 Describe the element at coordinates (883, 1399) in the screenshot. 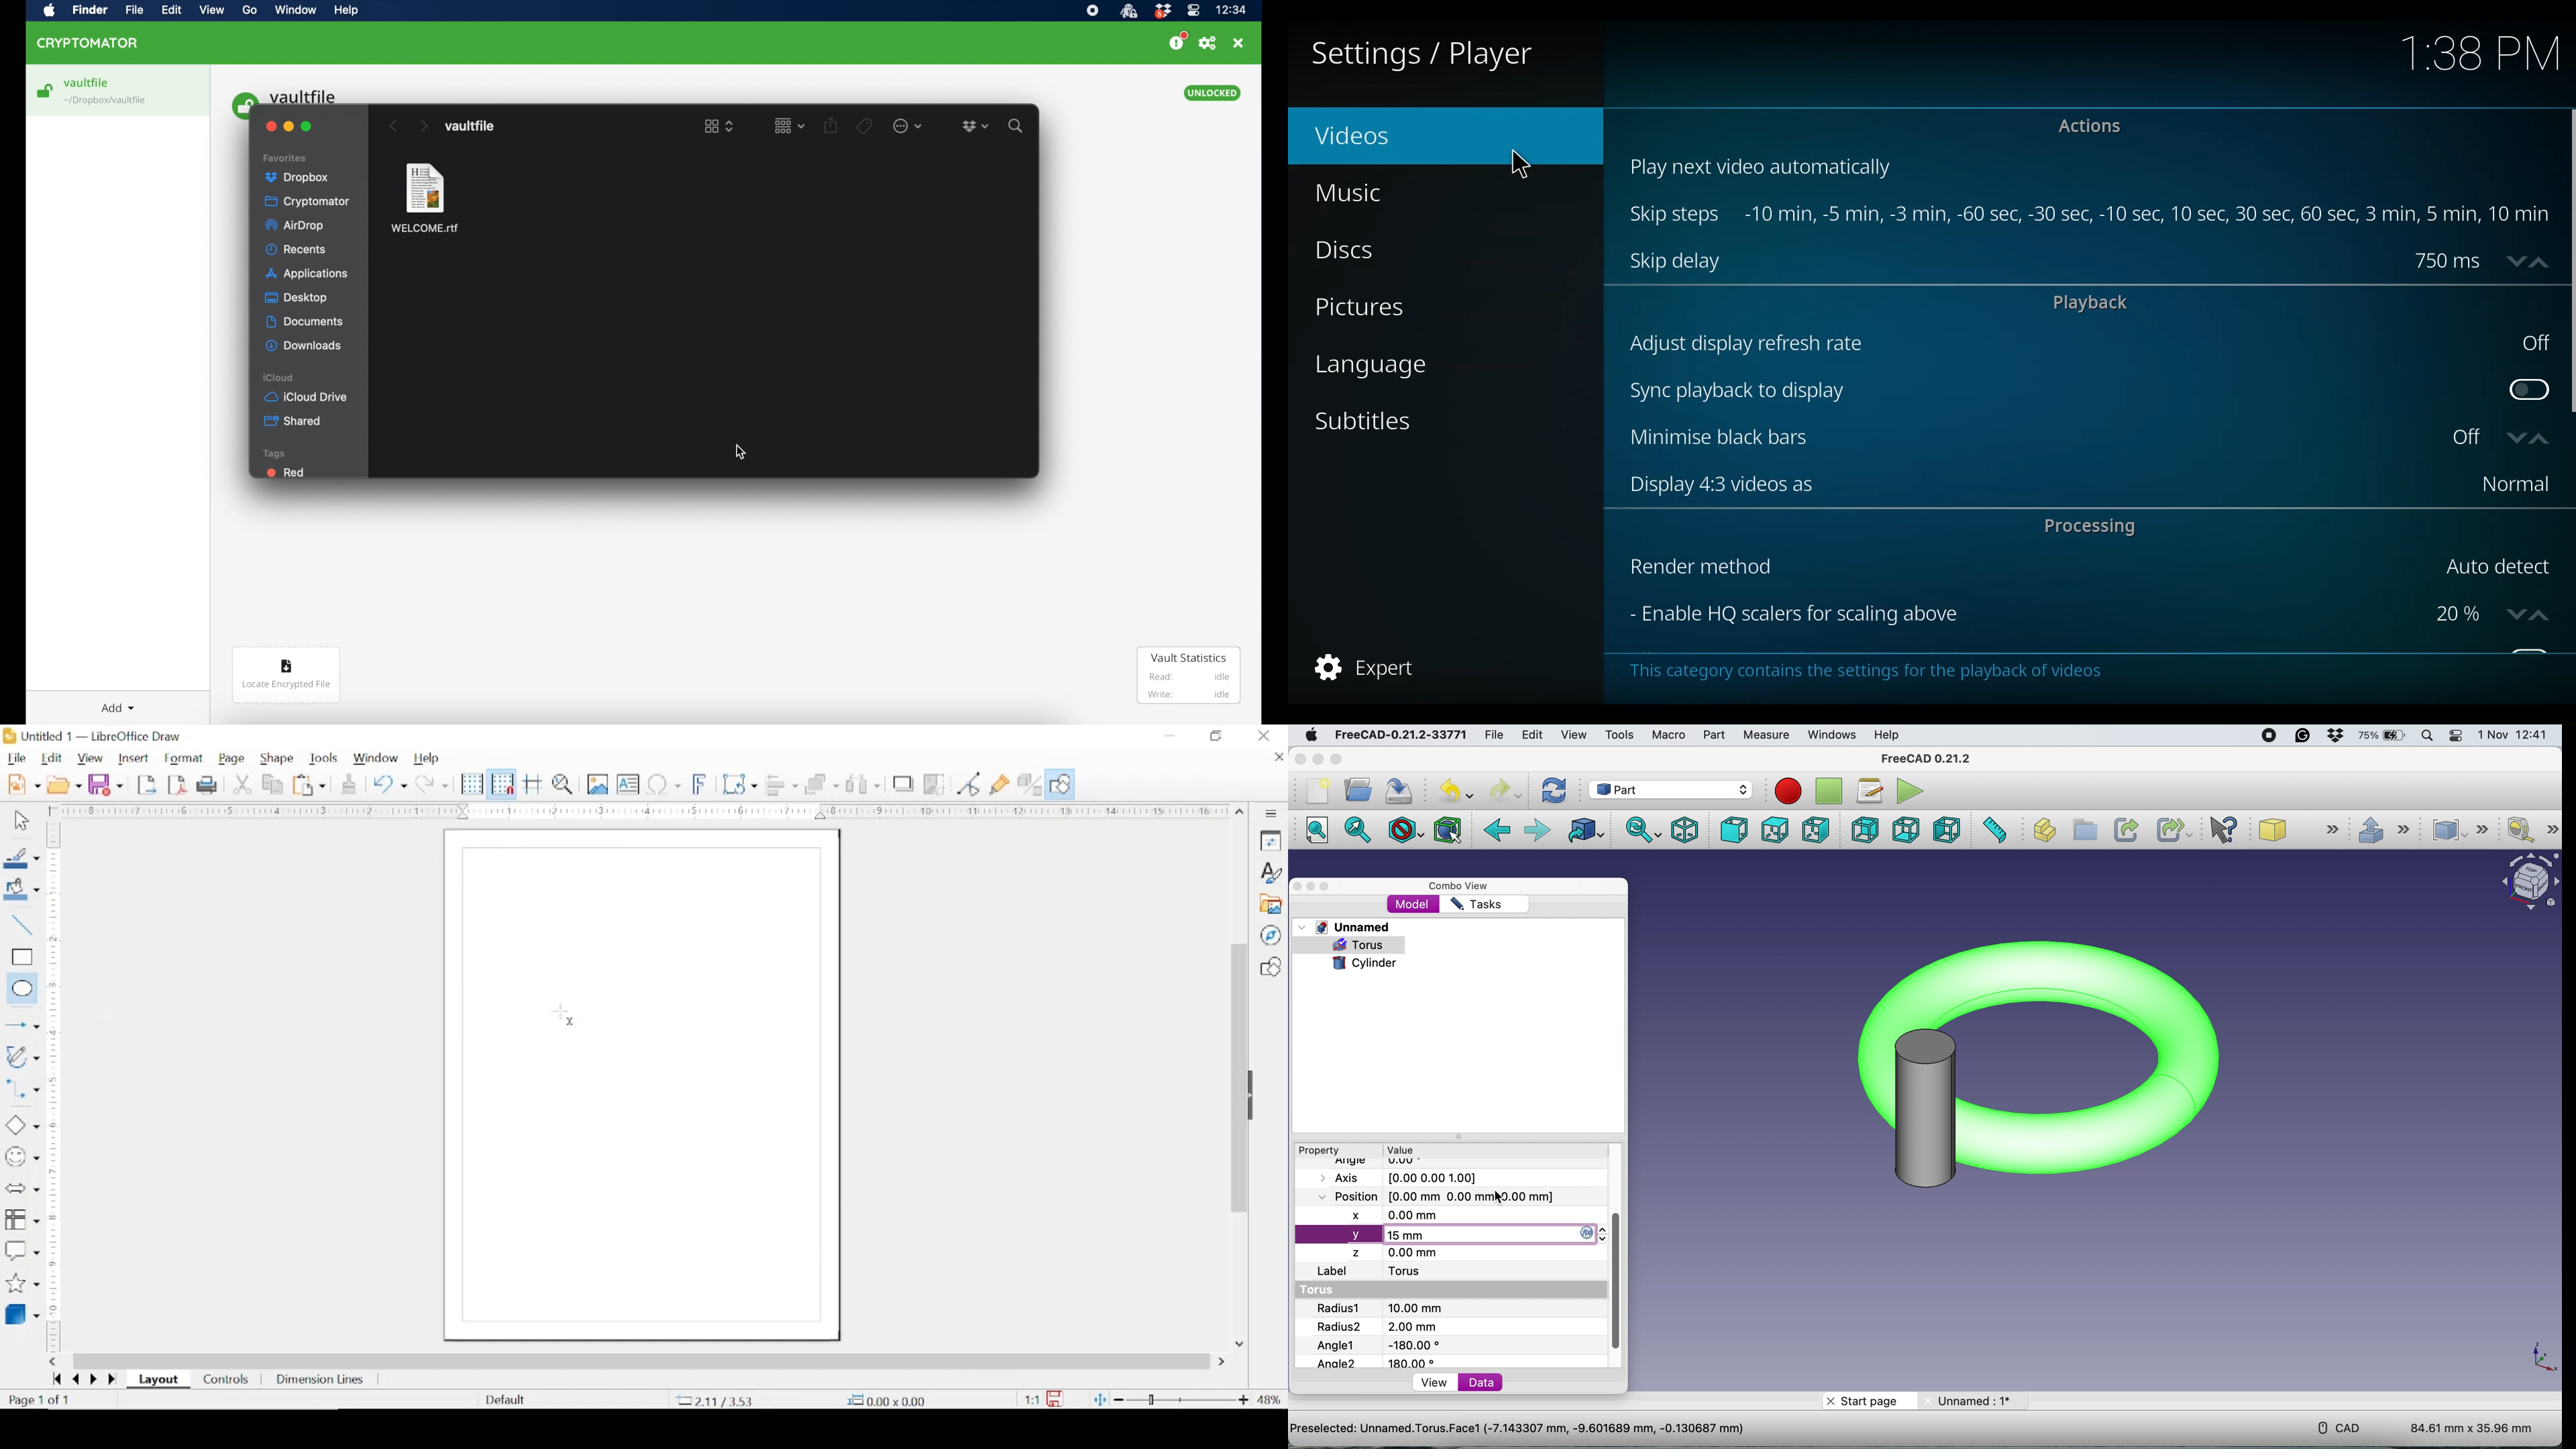

I see `coordinates` at that location.